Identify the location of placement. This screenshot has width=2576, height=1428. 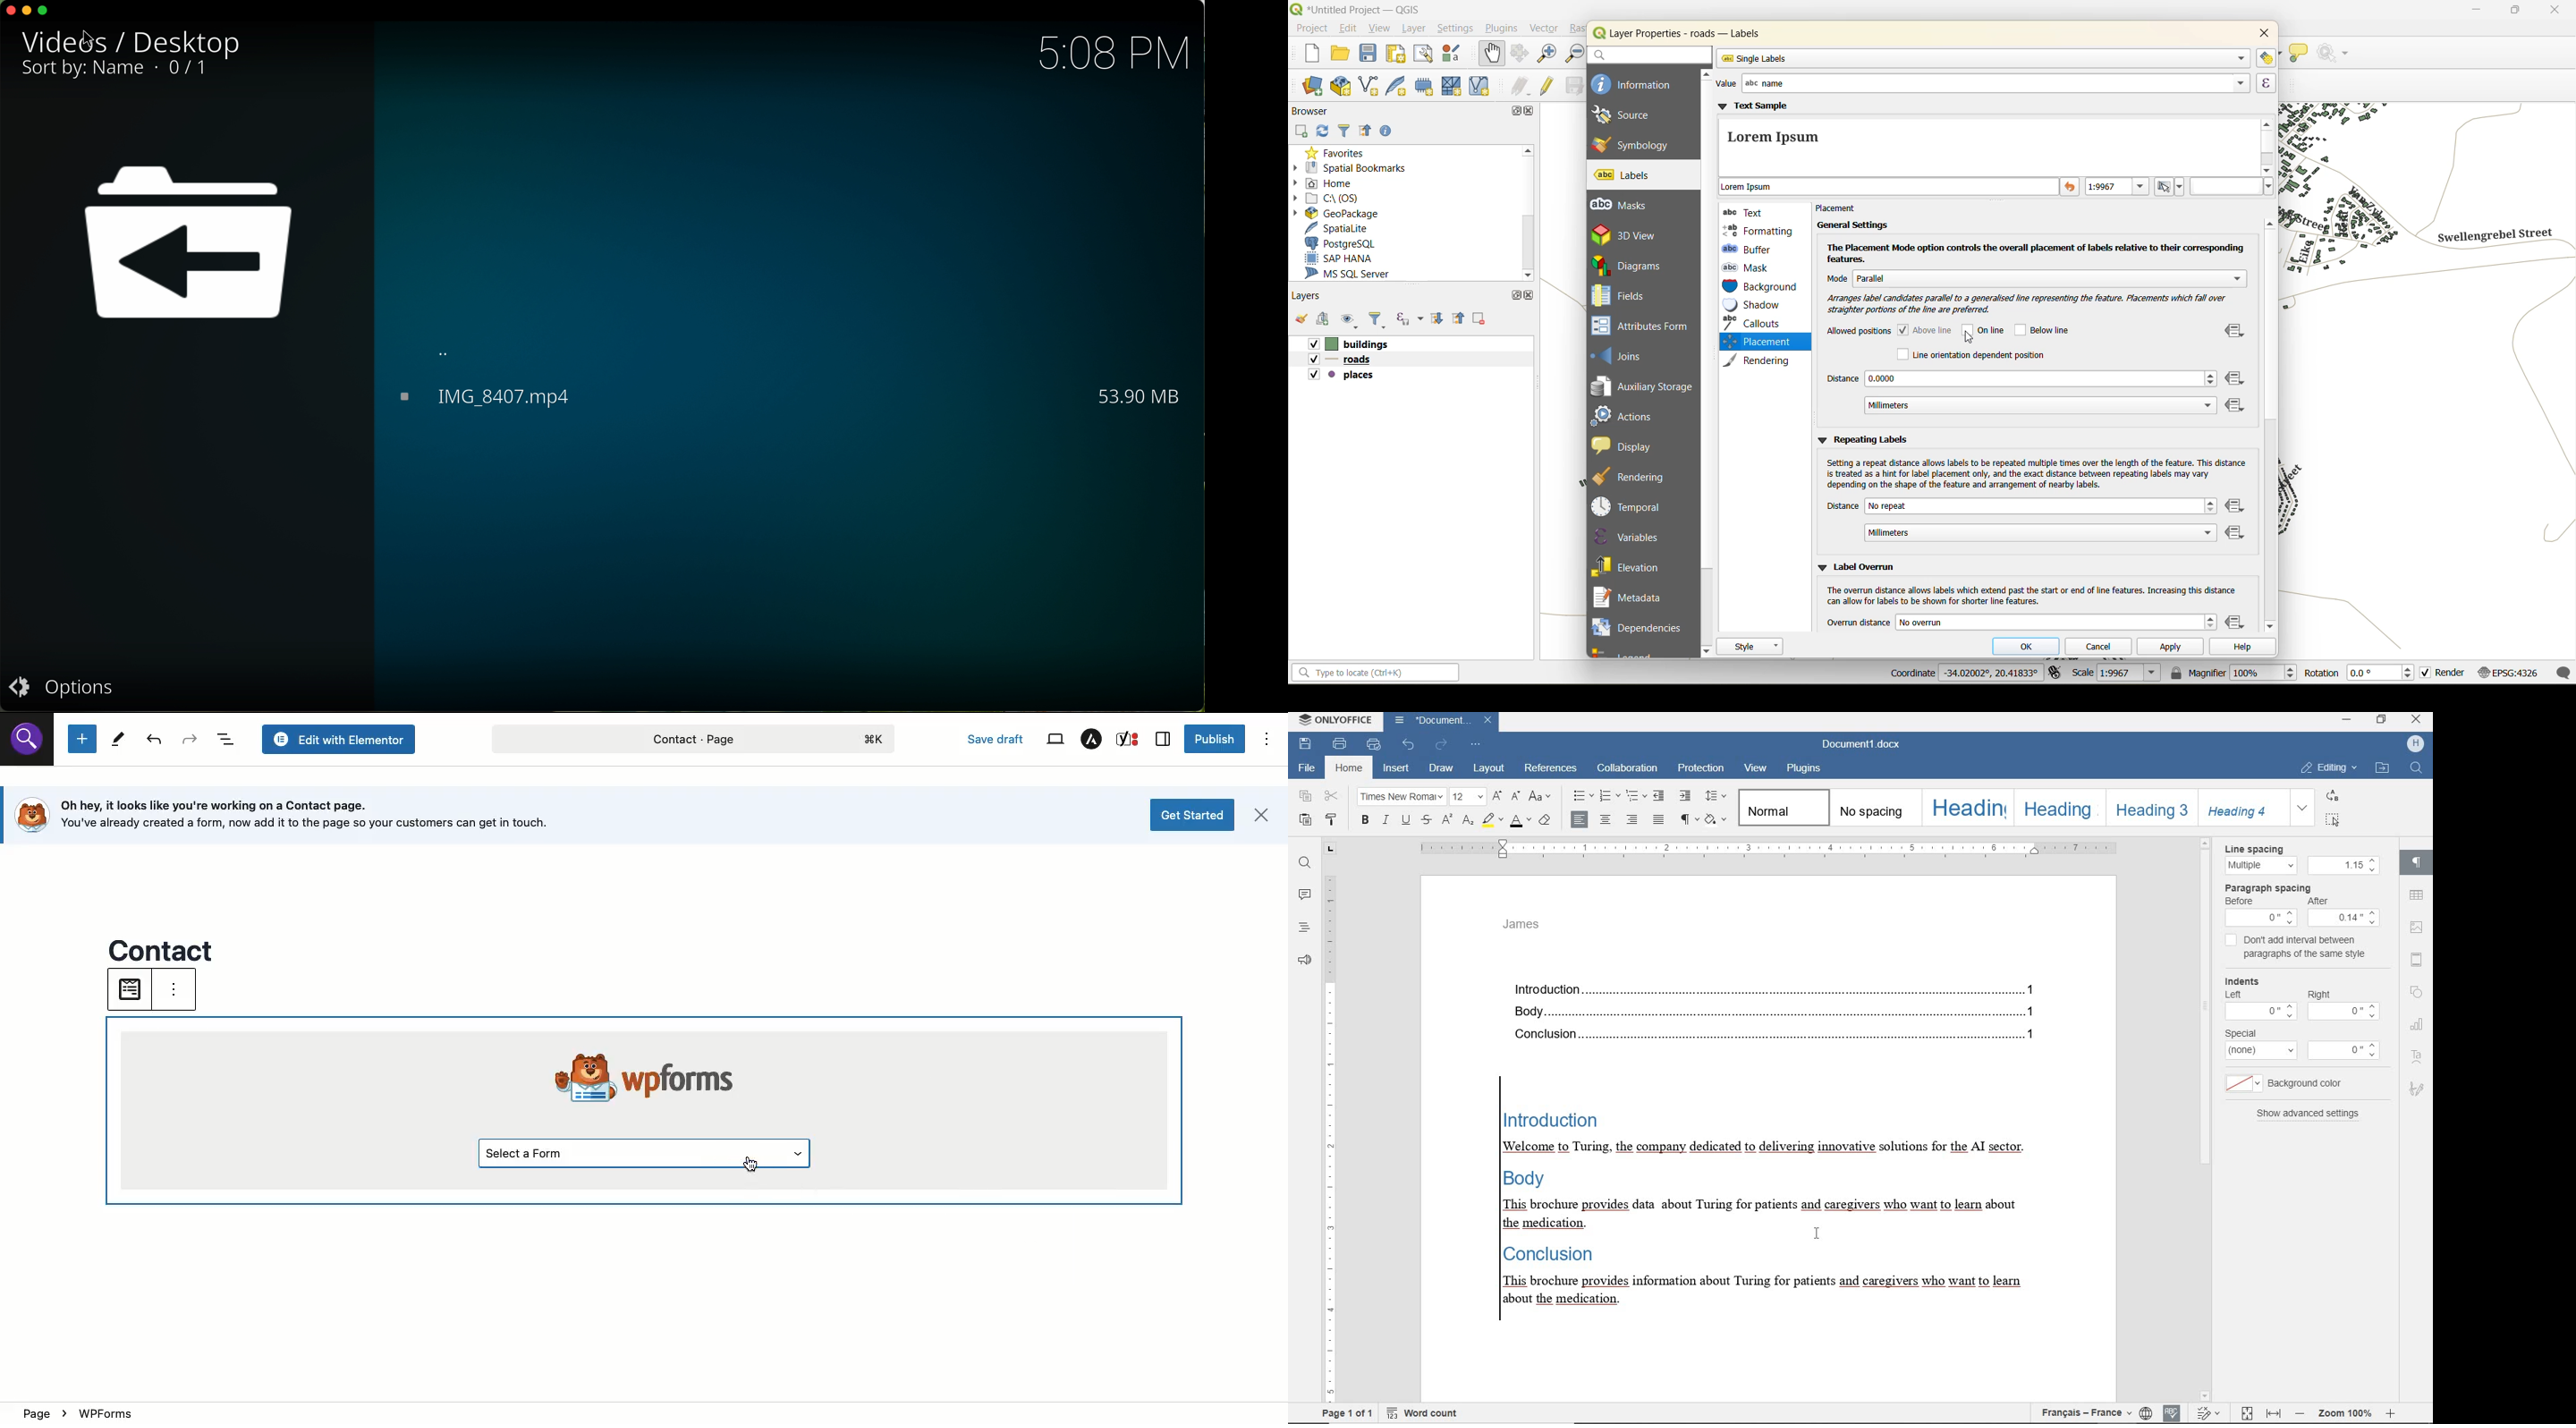
(1841, 209).